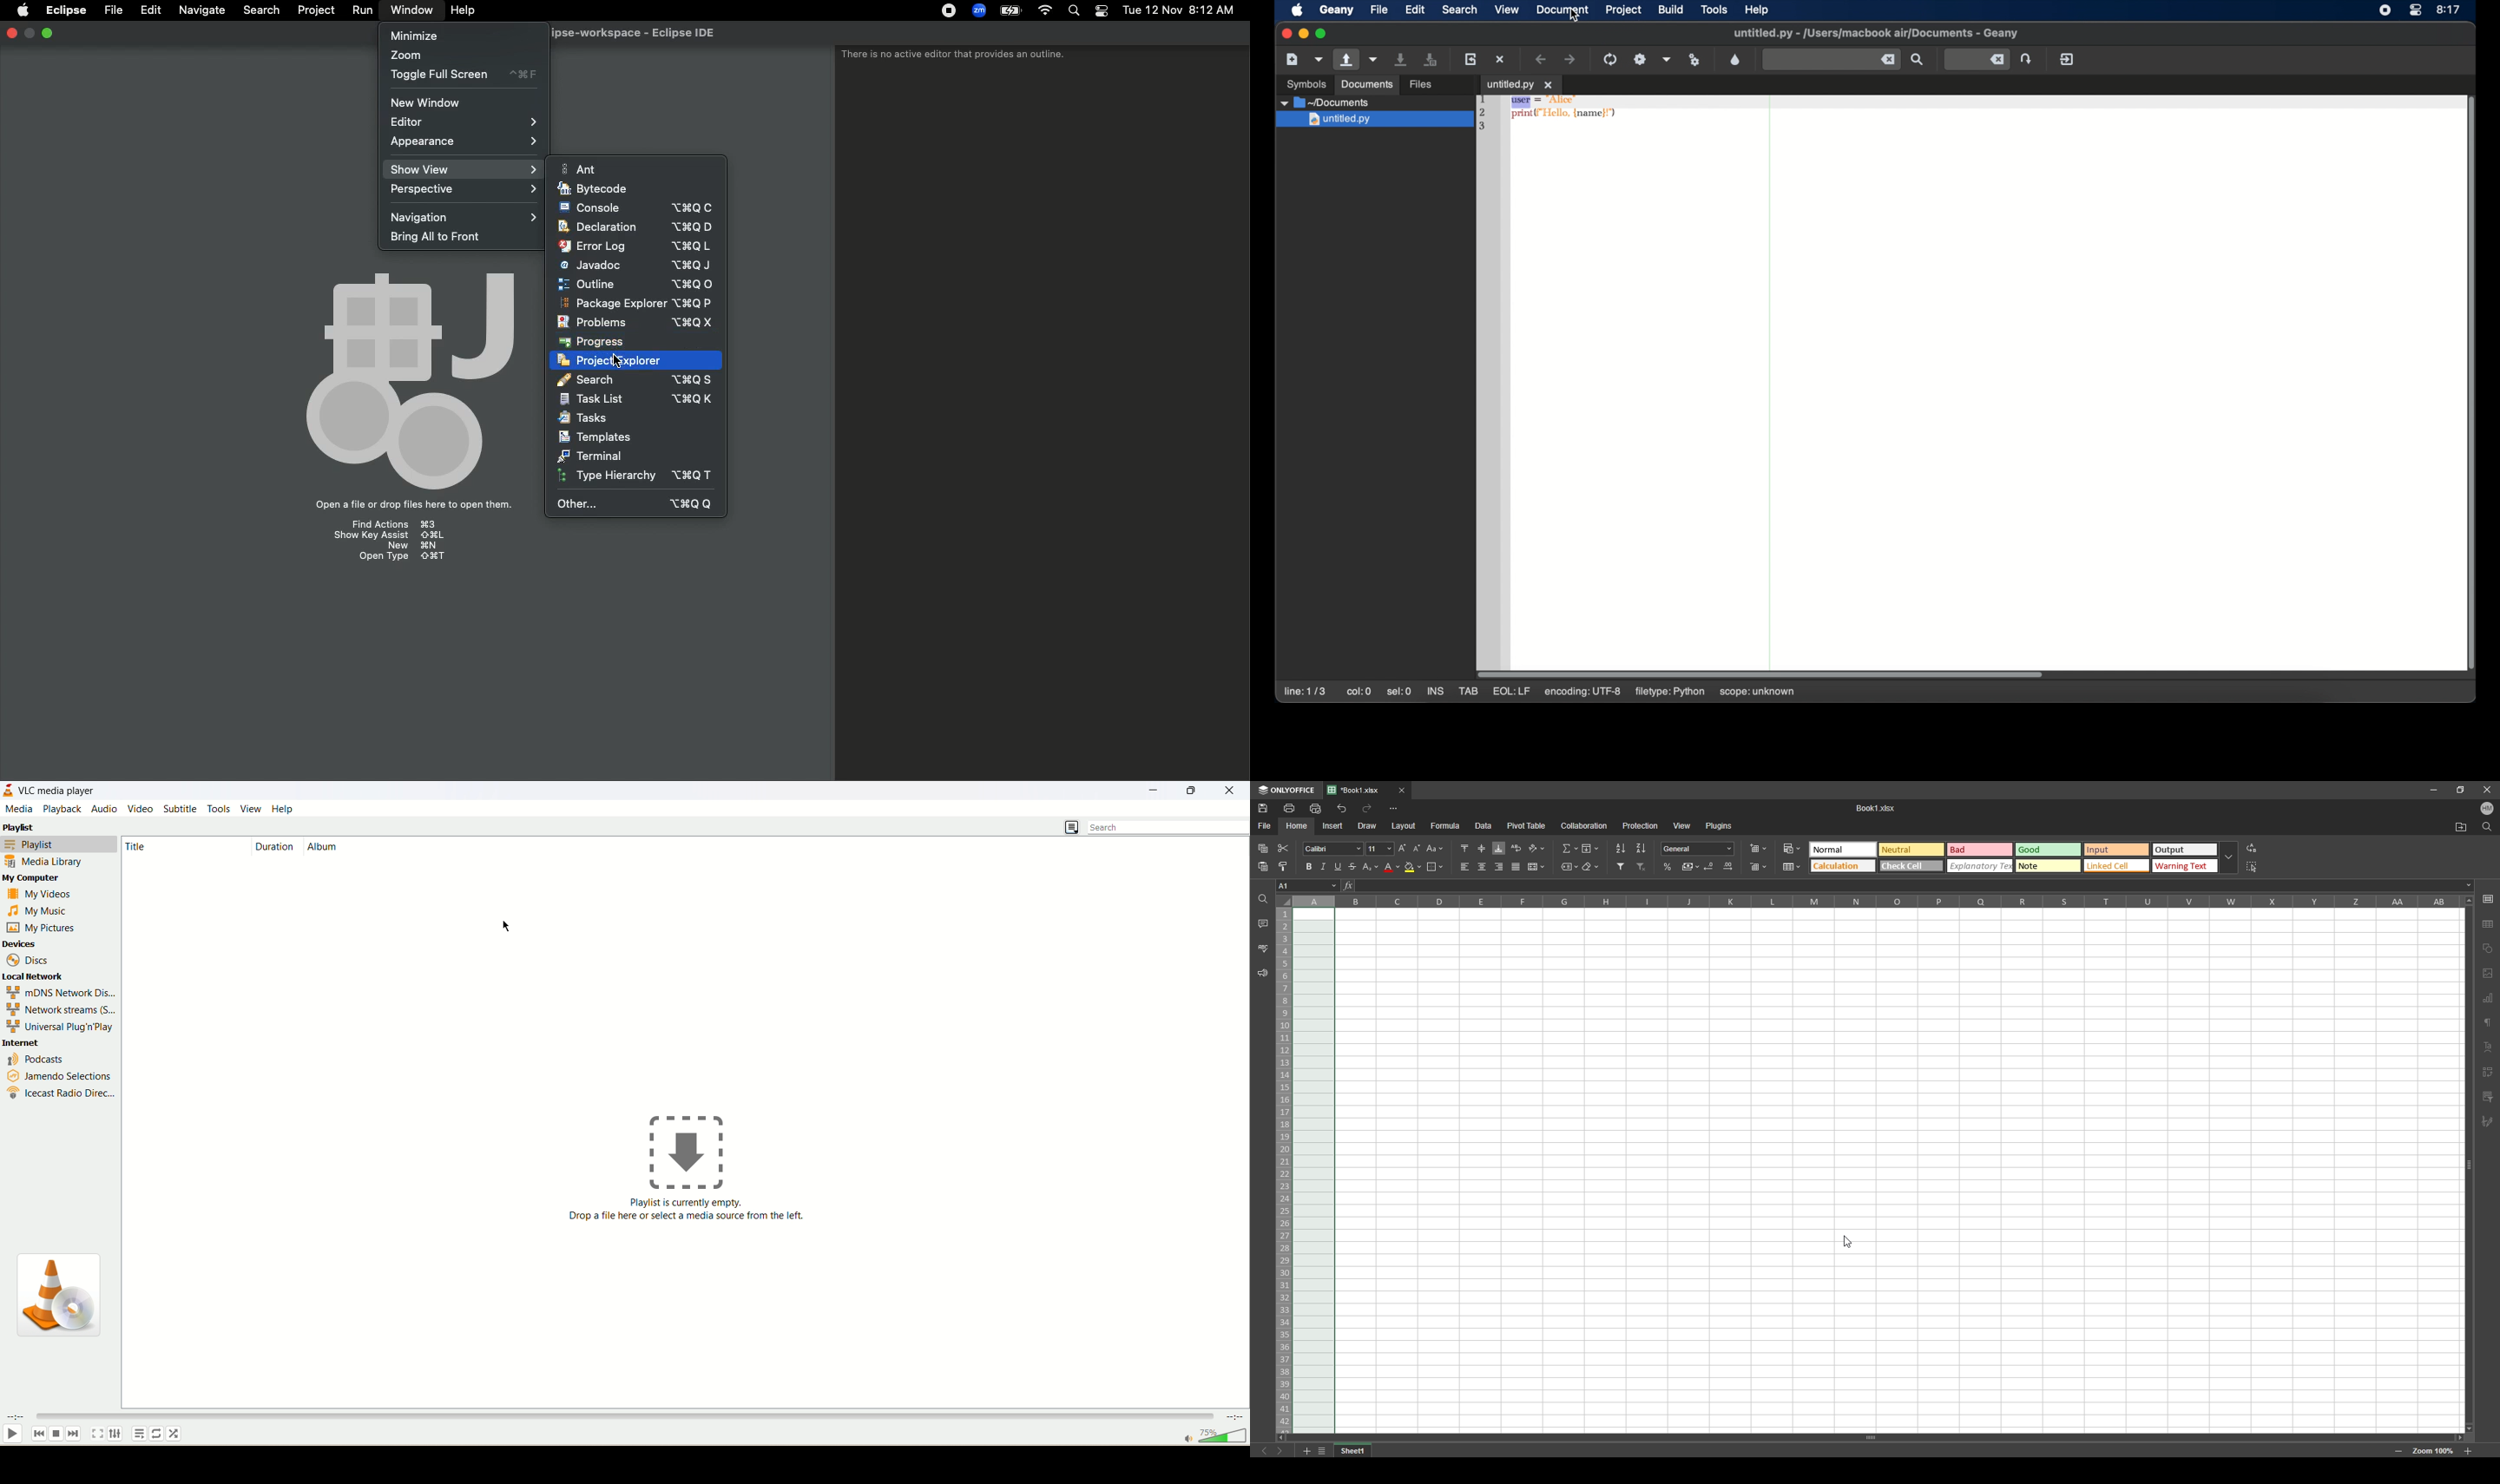 The image size is (2520, 1484). Describe the element at coordinates (1794, 853) in the screenshot. I see `cursor` at that location.